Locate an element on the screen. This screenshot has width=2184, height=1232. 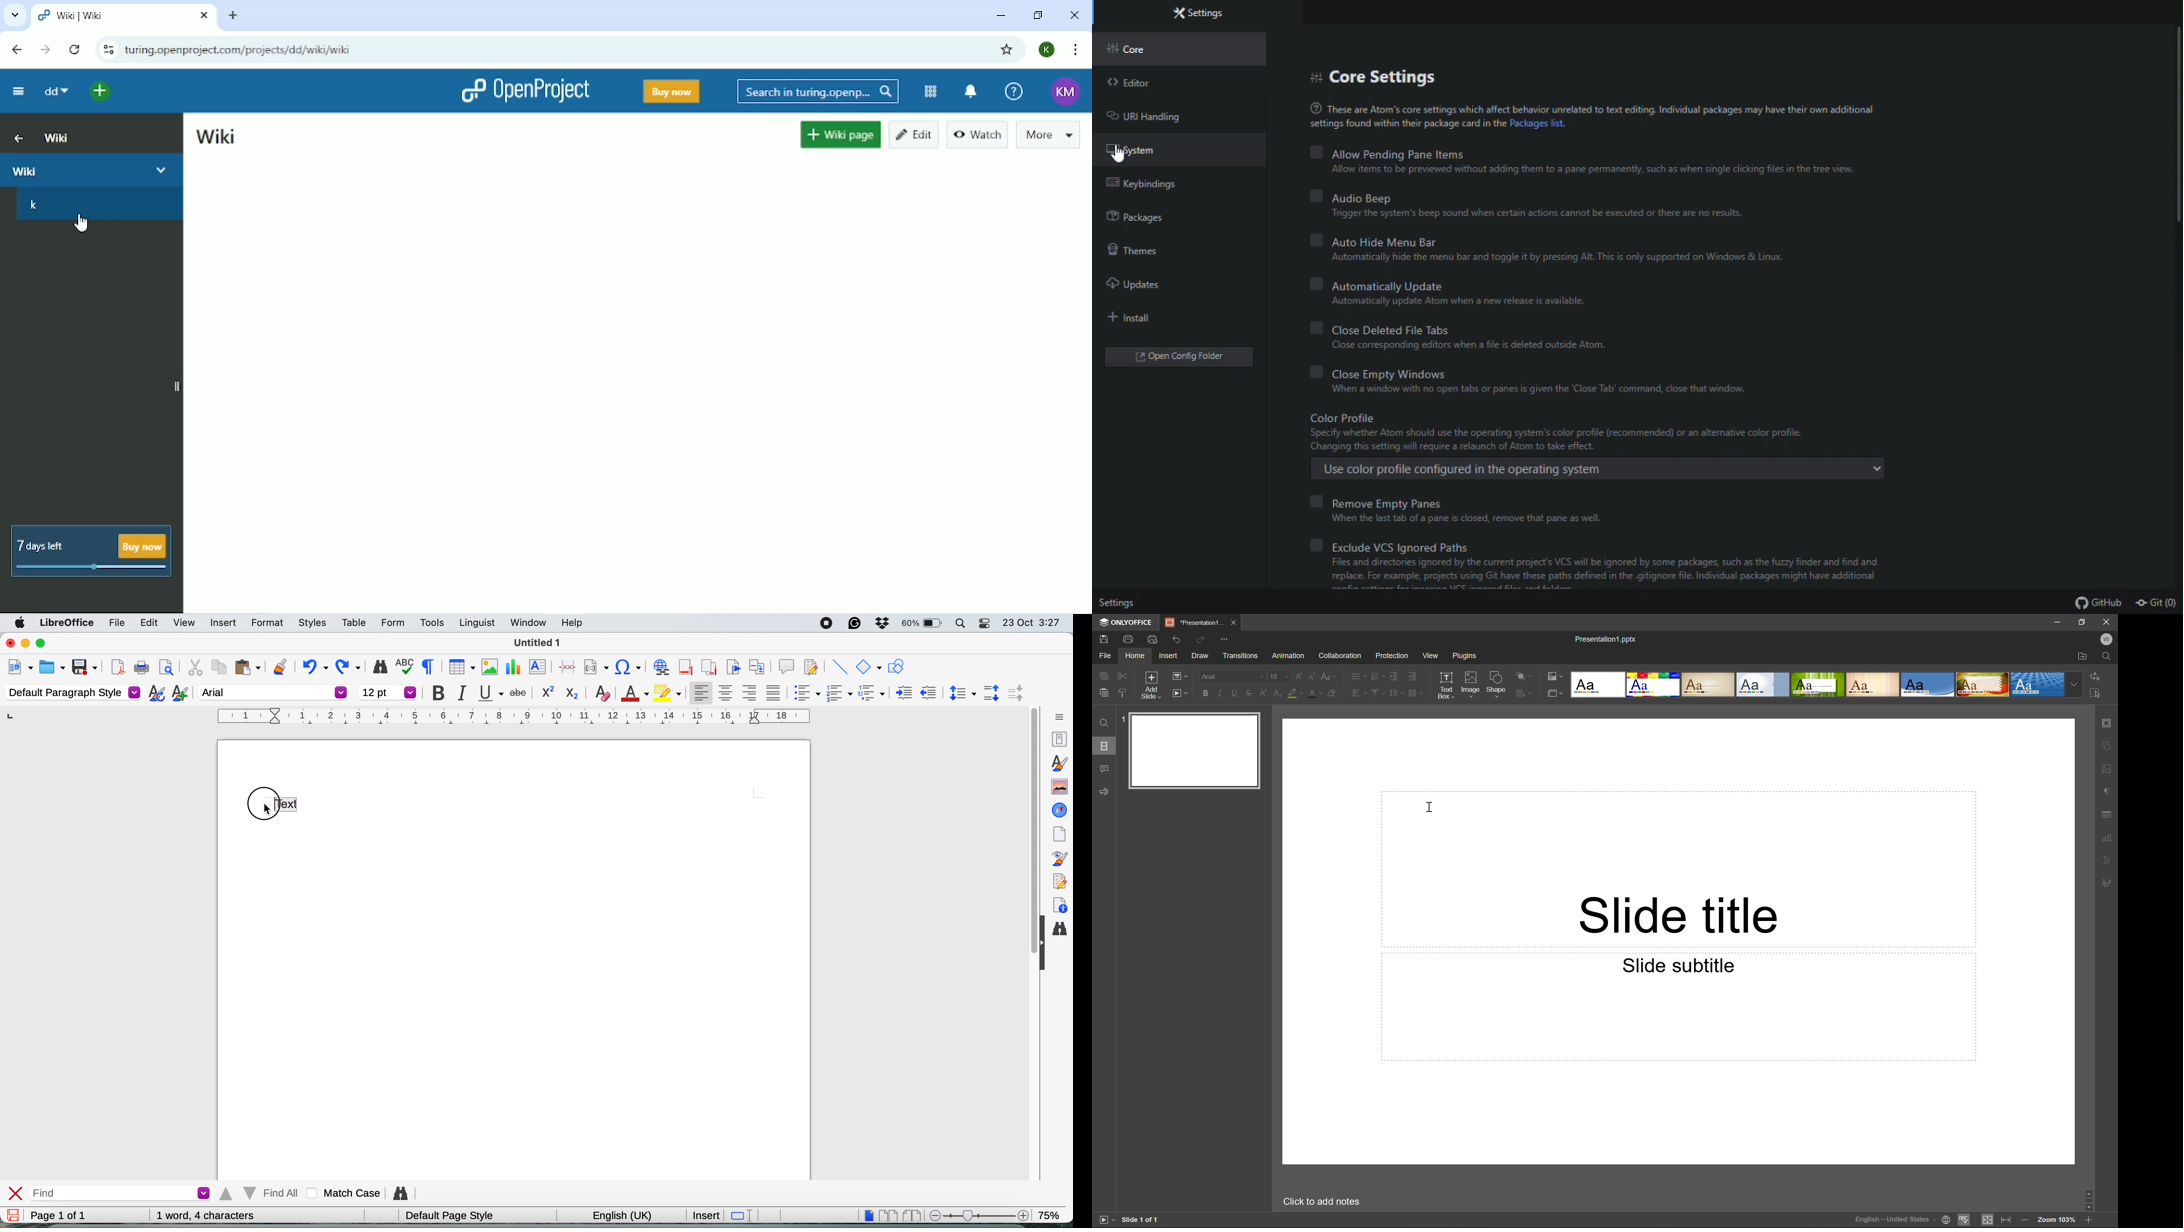
Font is located at coordinates (1233, 676).